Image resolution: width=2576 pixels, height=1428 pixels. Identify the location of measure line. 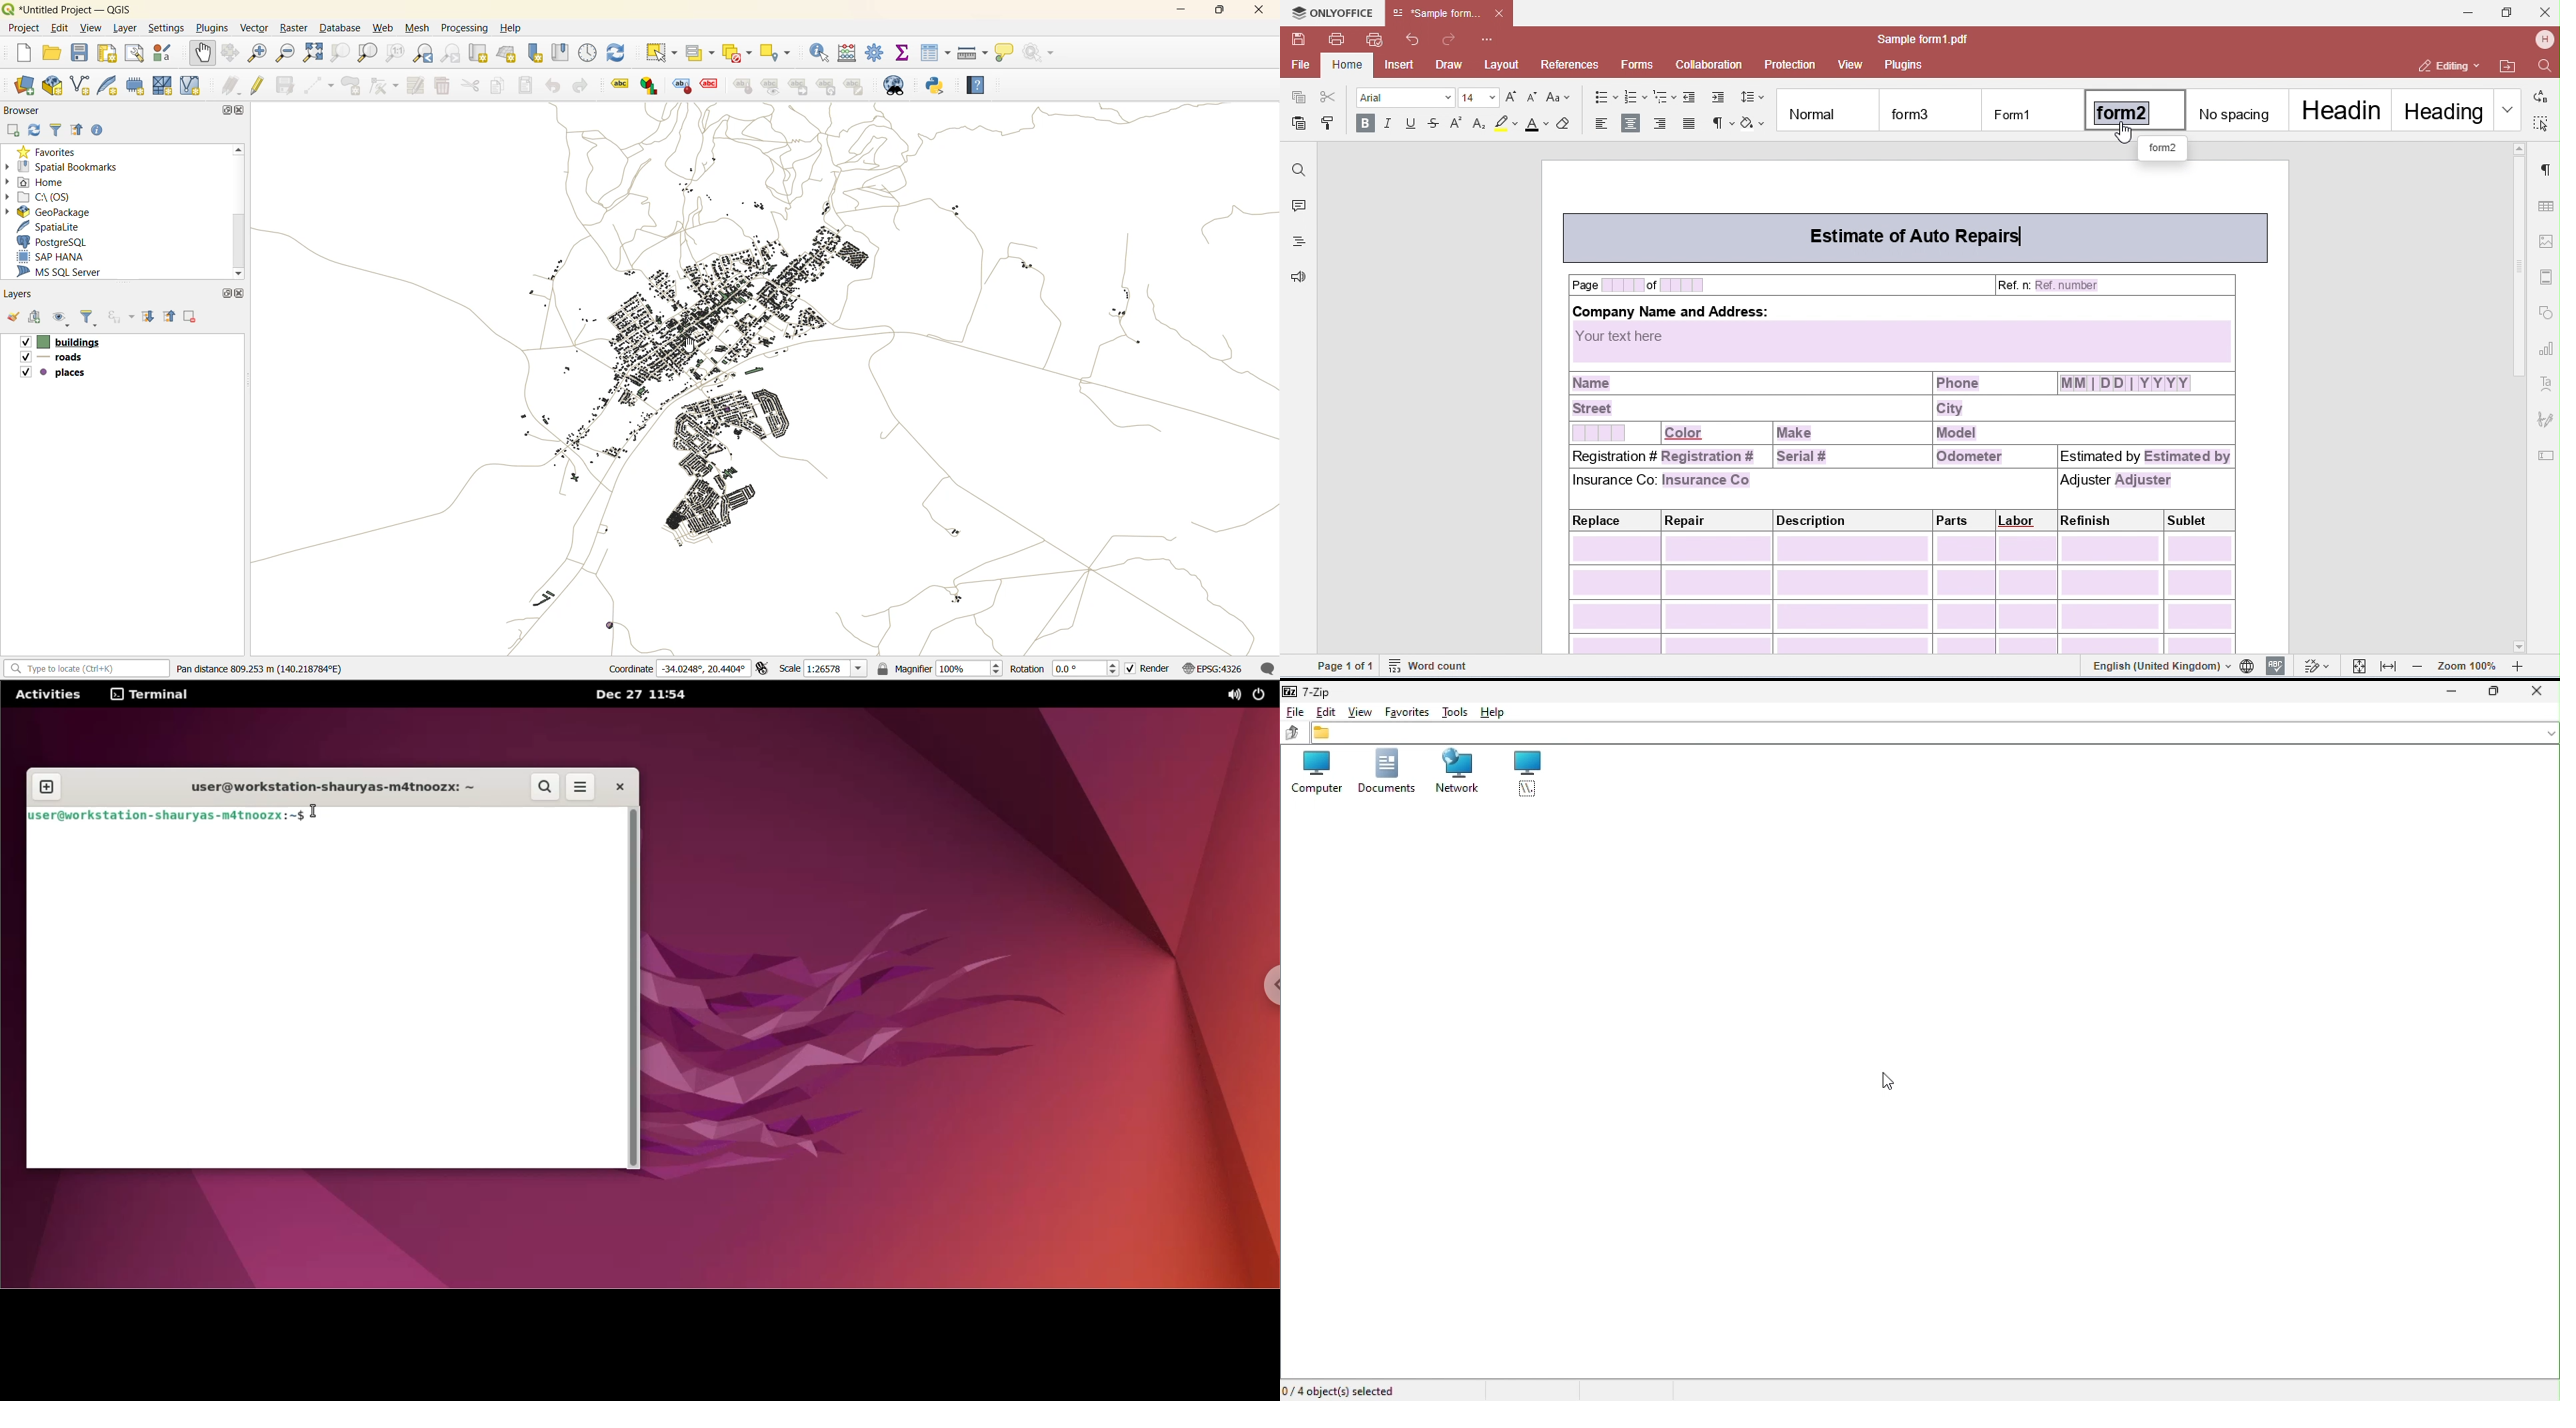
(975, 53).